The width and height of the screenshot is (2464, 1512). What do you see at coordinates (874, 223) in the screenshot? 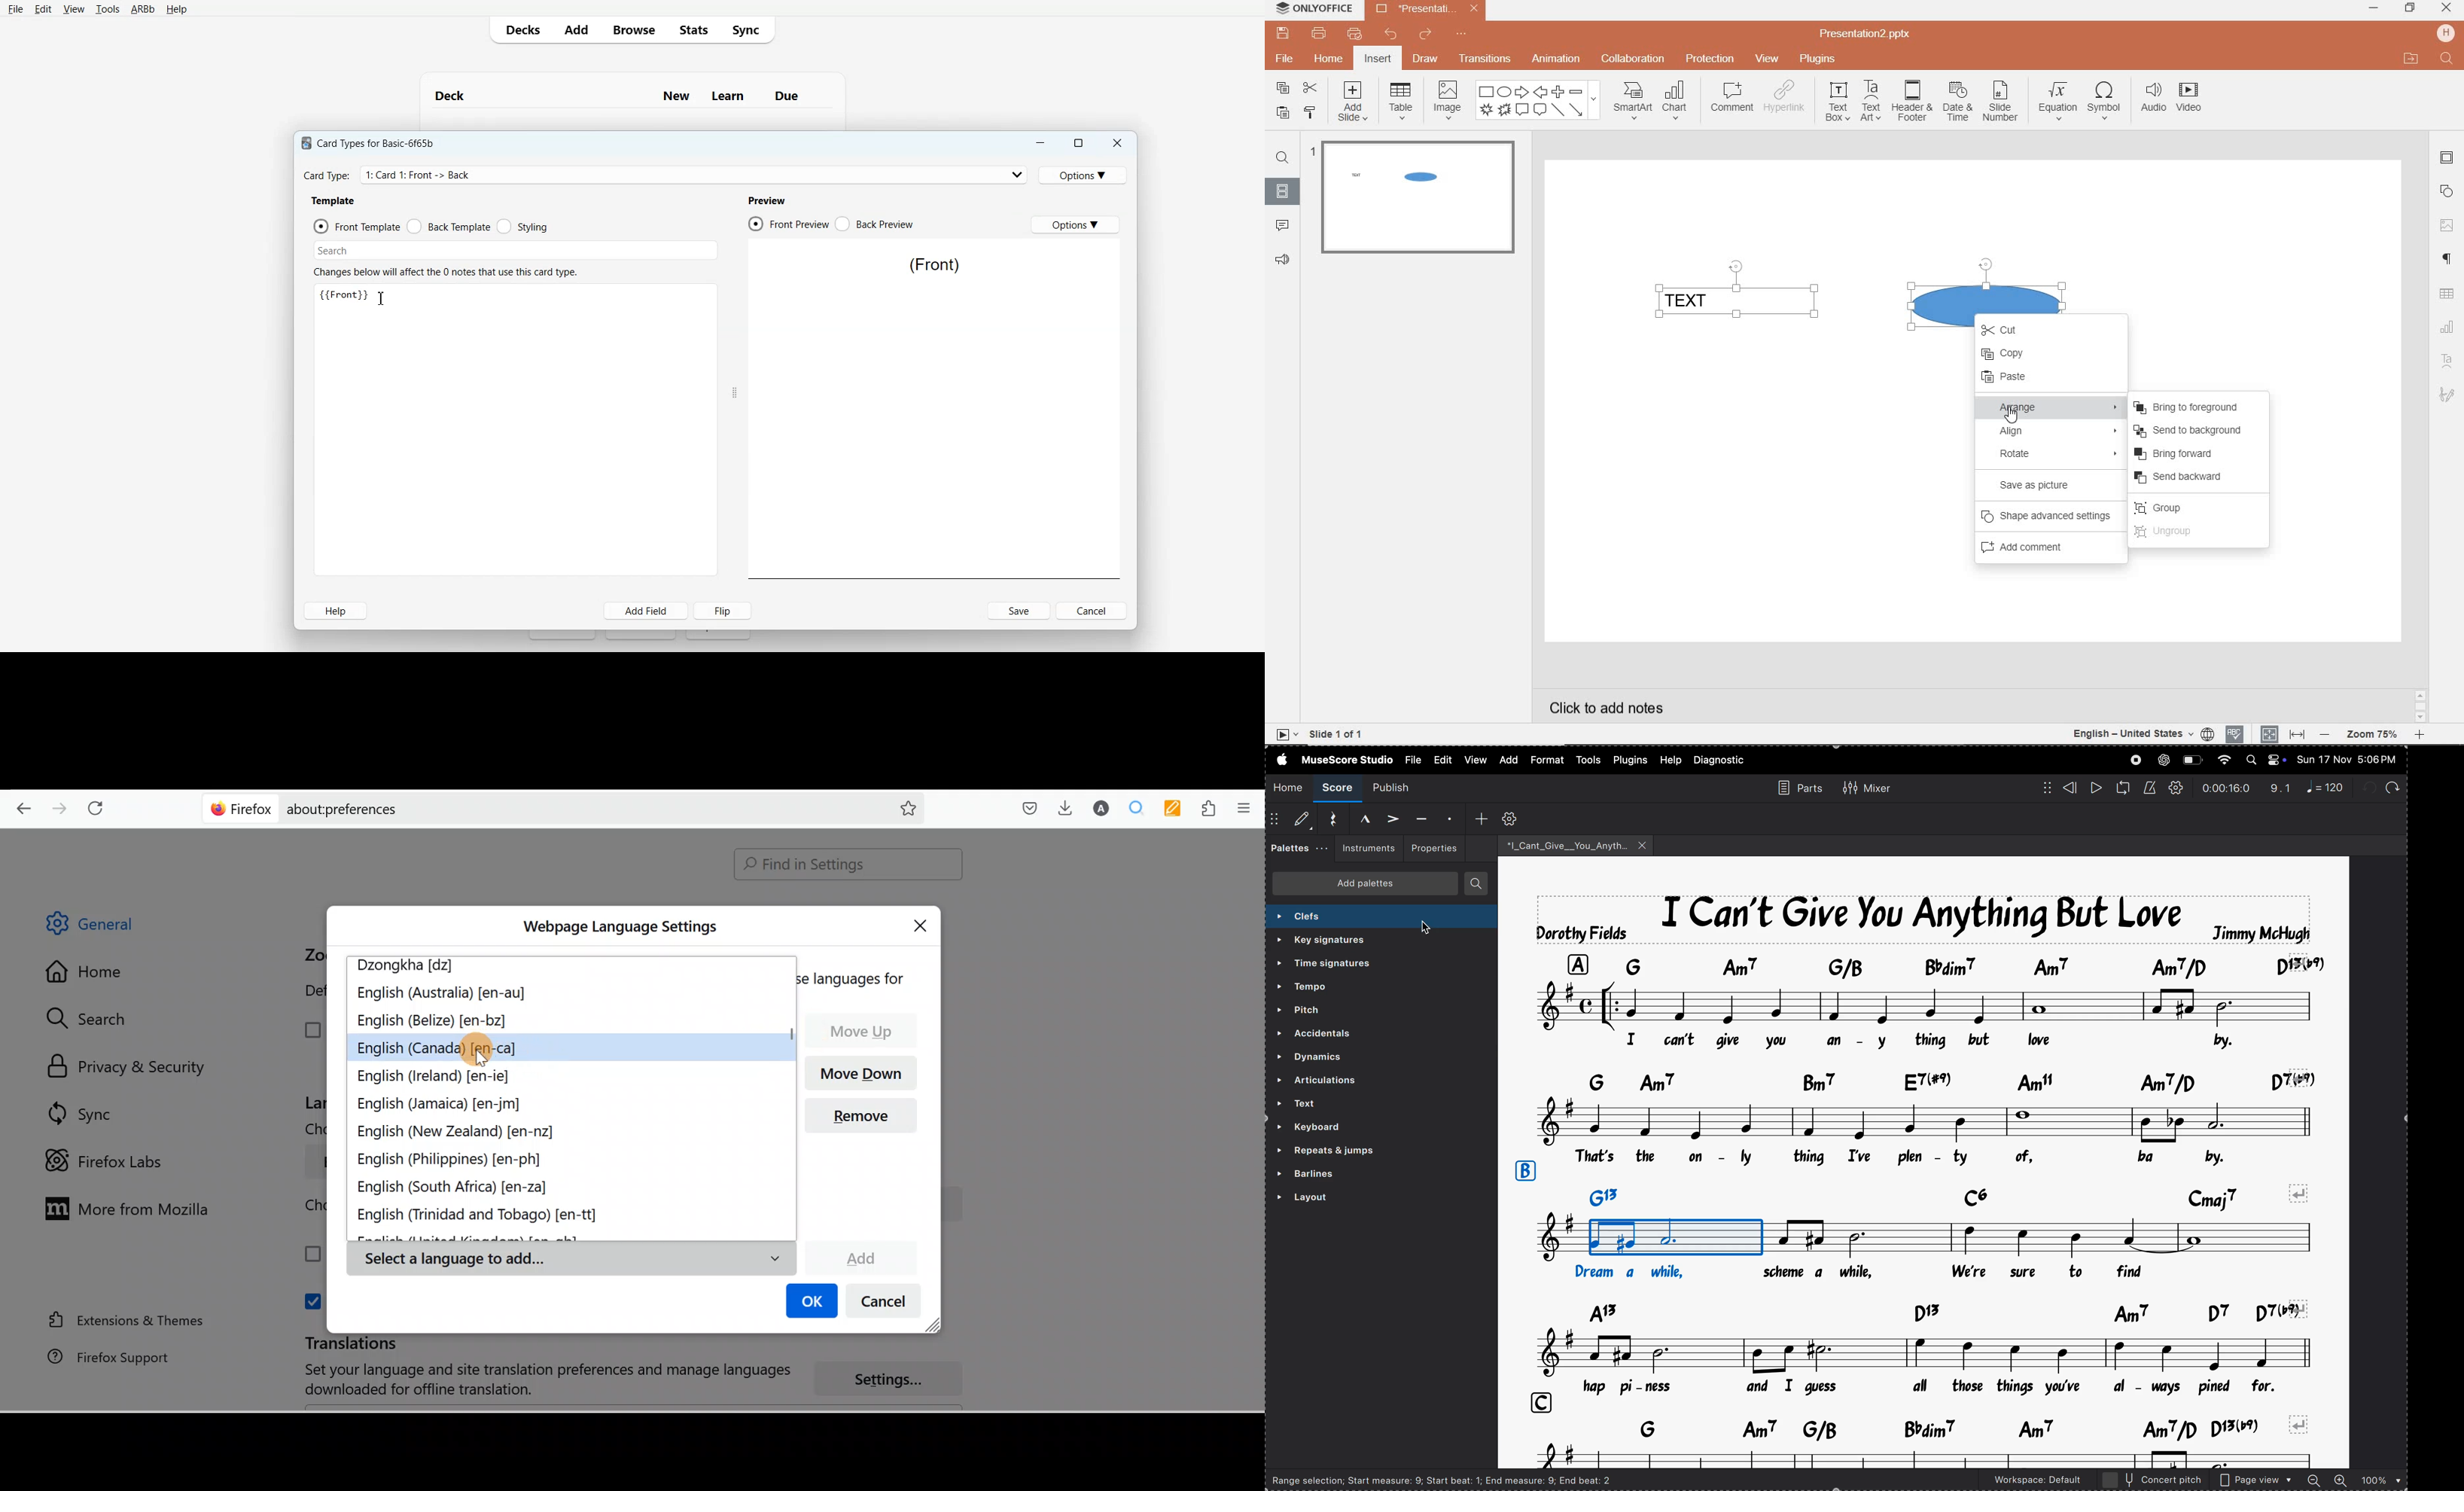
I see `Back Preview` at bounding box center [874, 223].